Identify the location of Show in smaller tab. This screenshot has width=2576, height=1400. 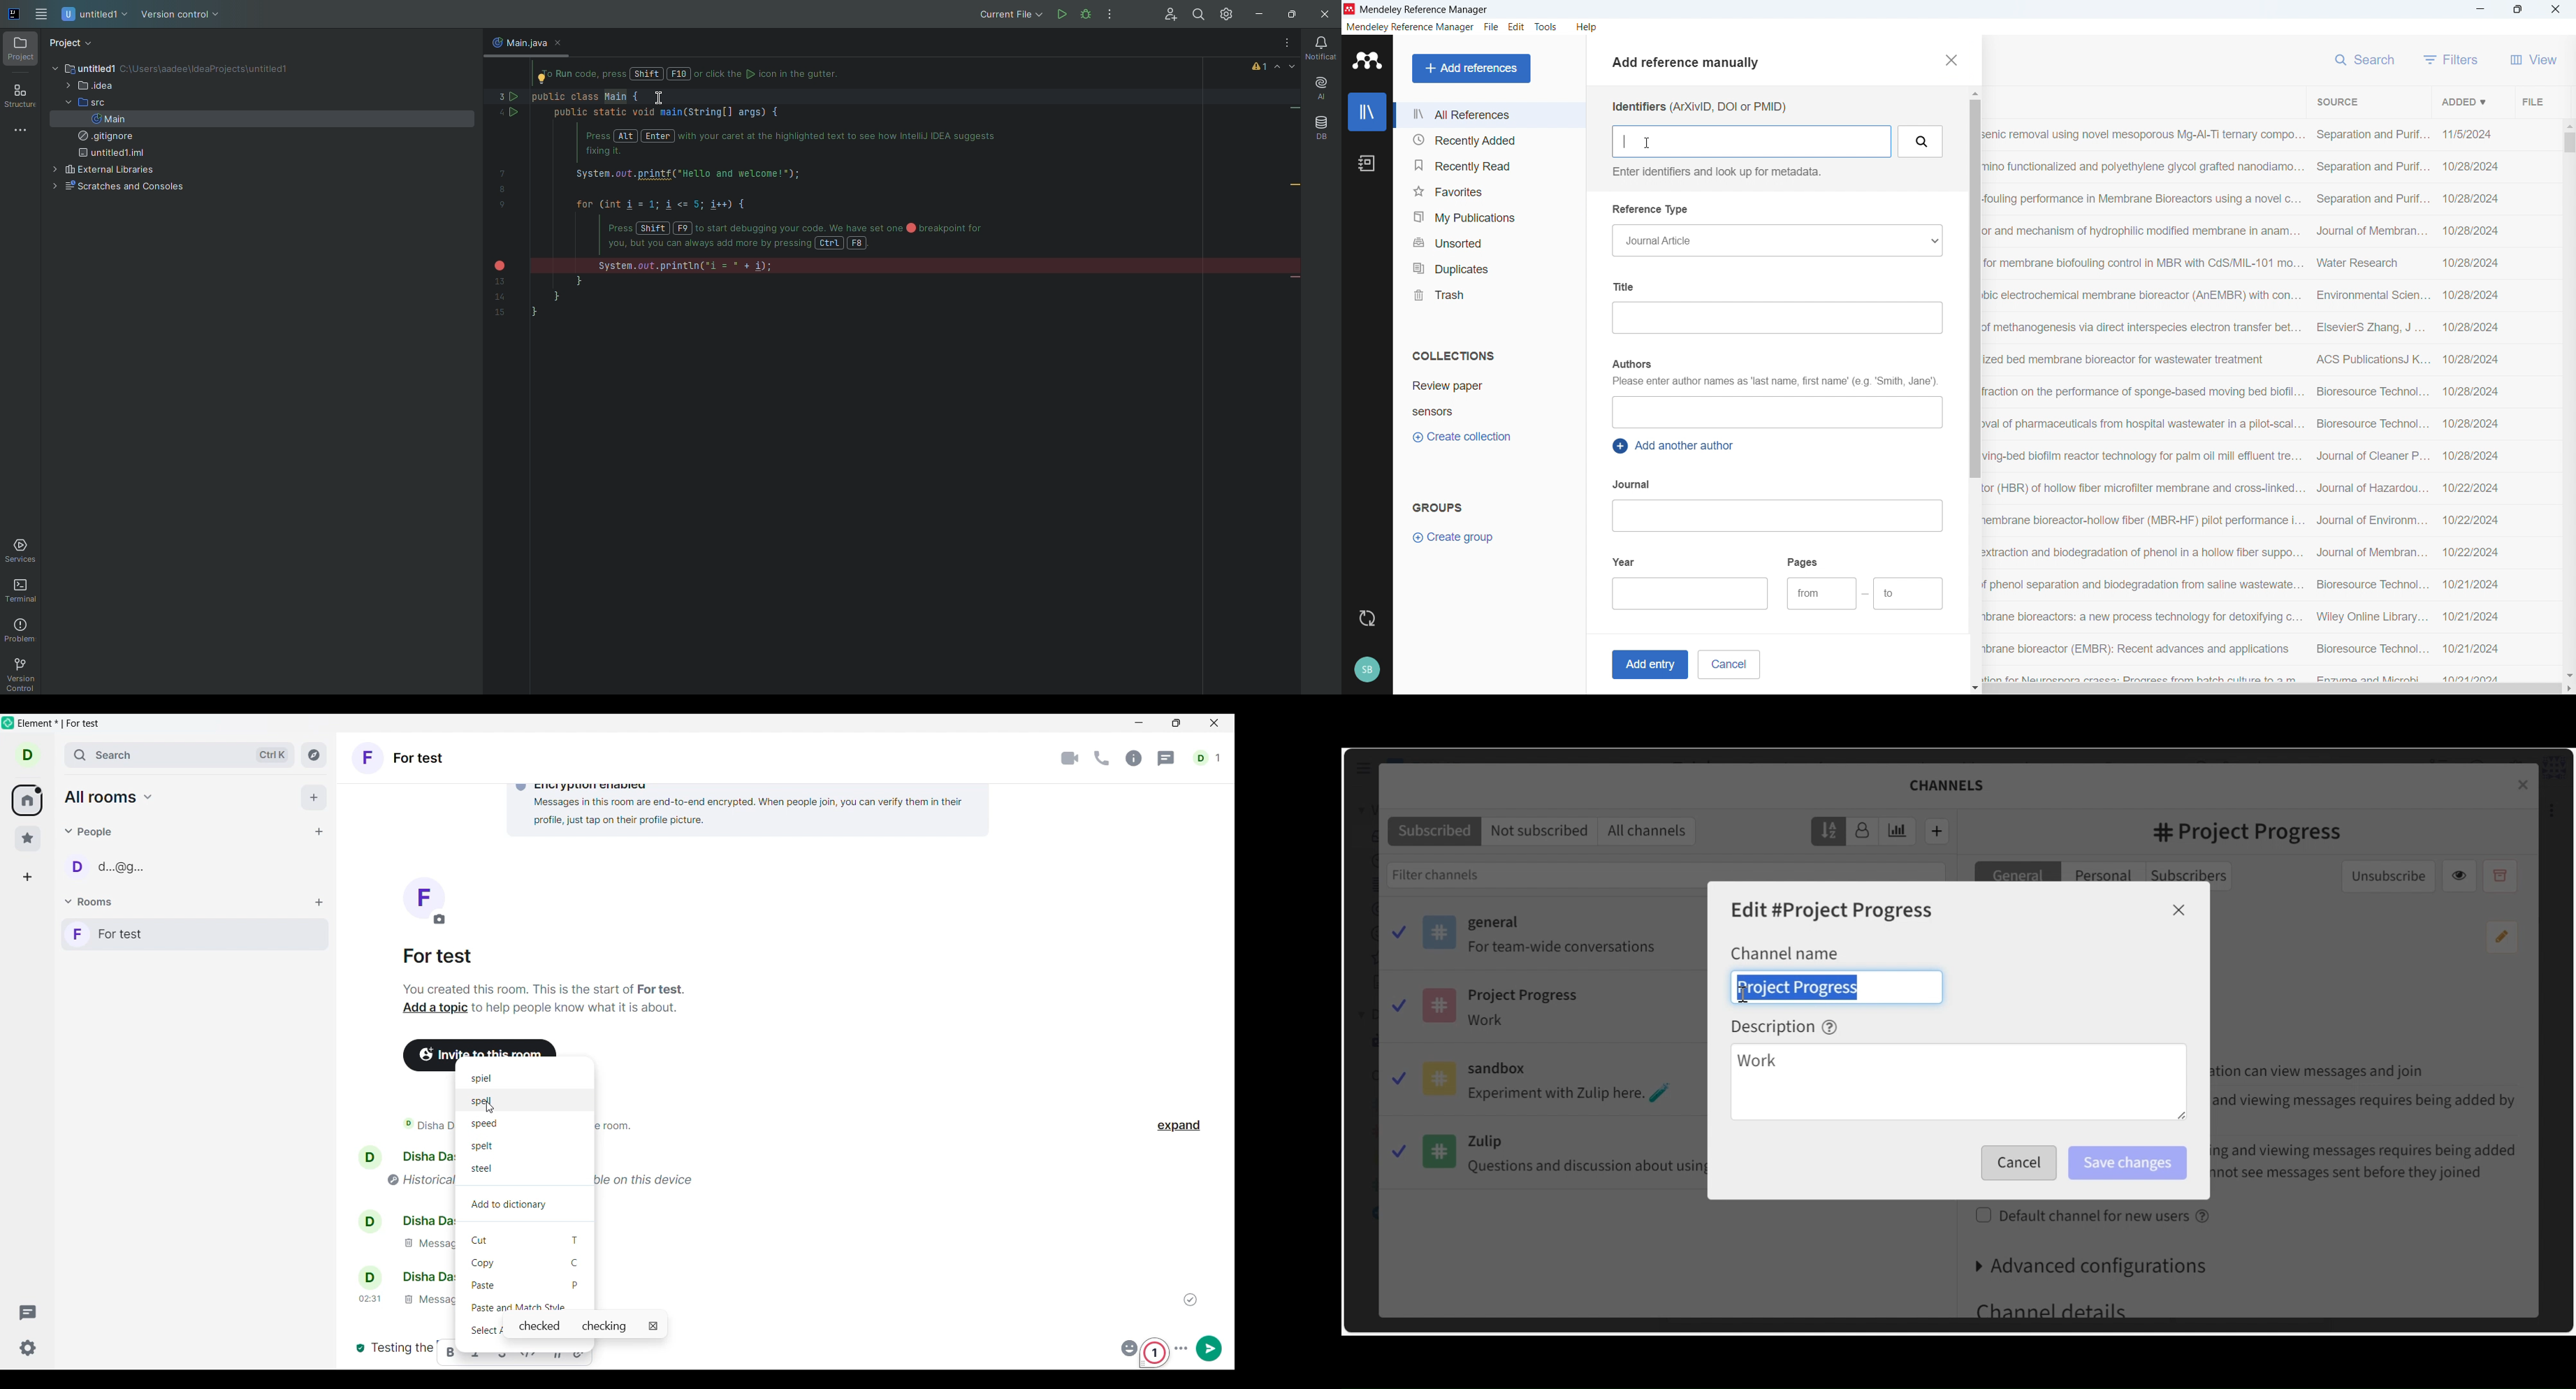
(1176, 723).